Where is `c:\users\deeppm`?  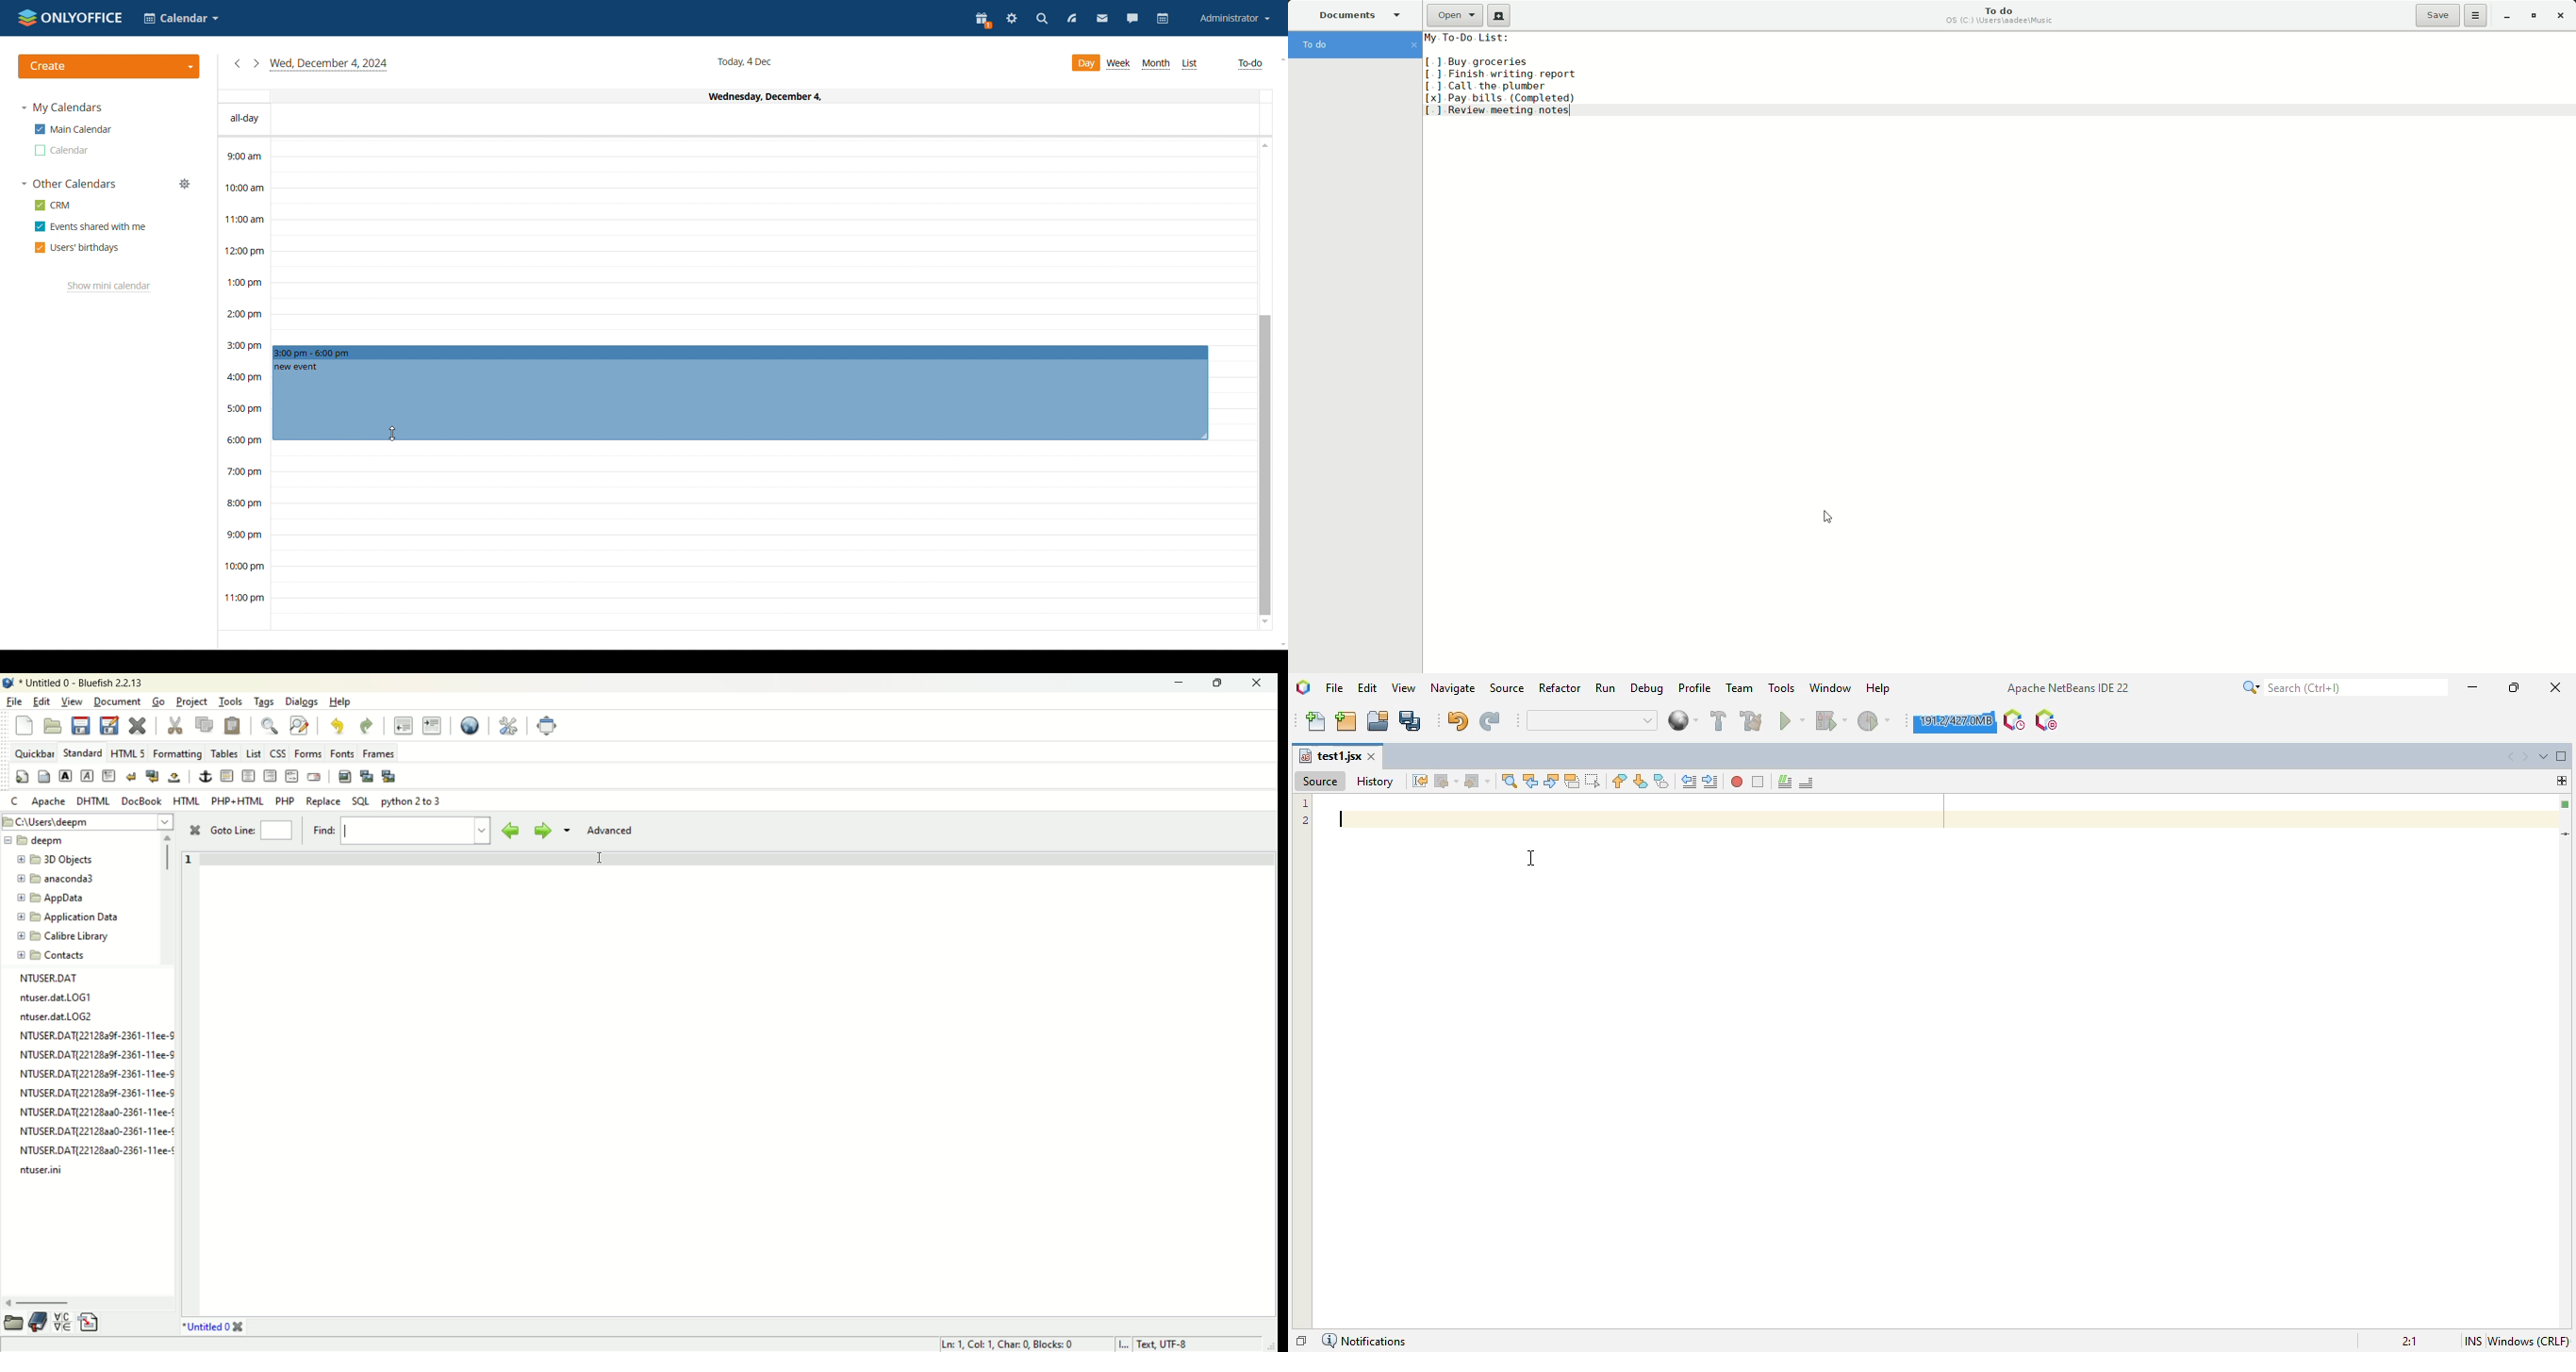 c:\users\deeppm is located at coordinates (64, 823).